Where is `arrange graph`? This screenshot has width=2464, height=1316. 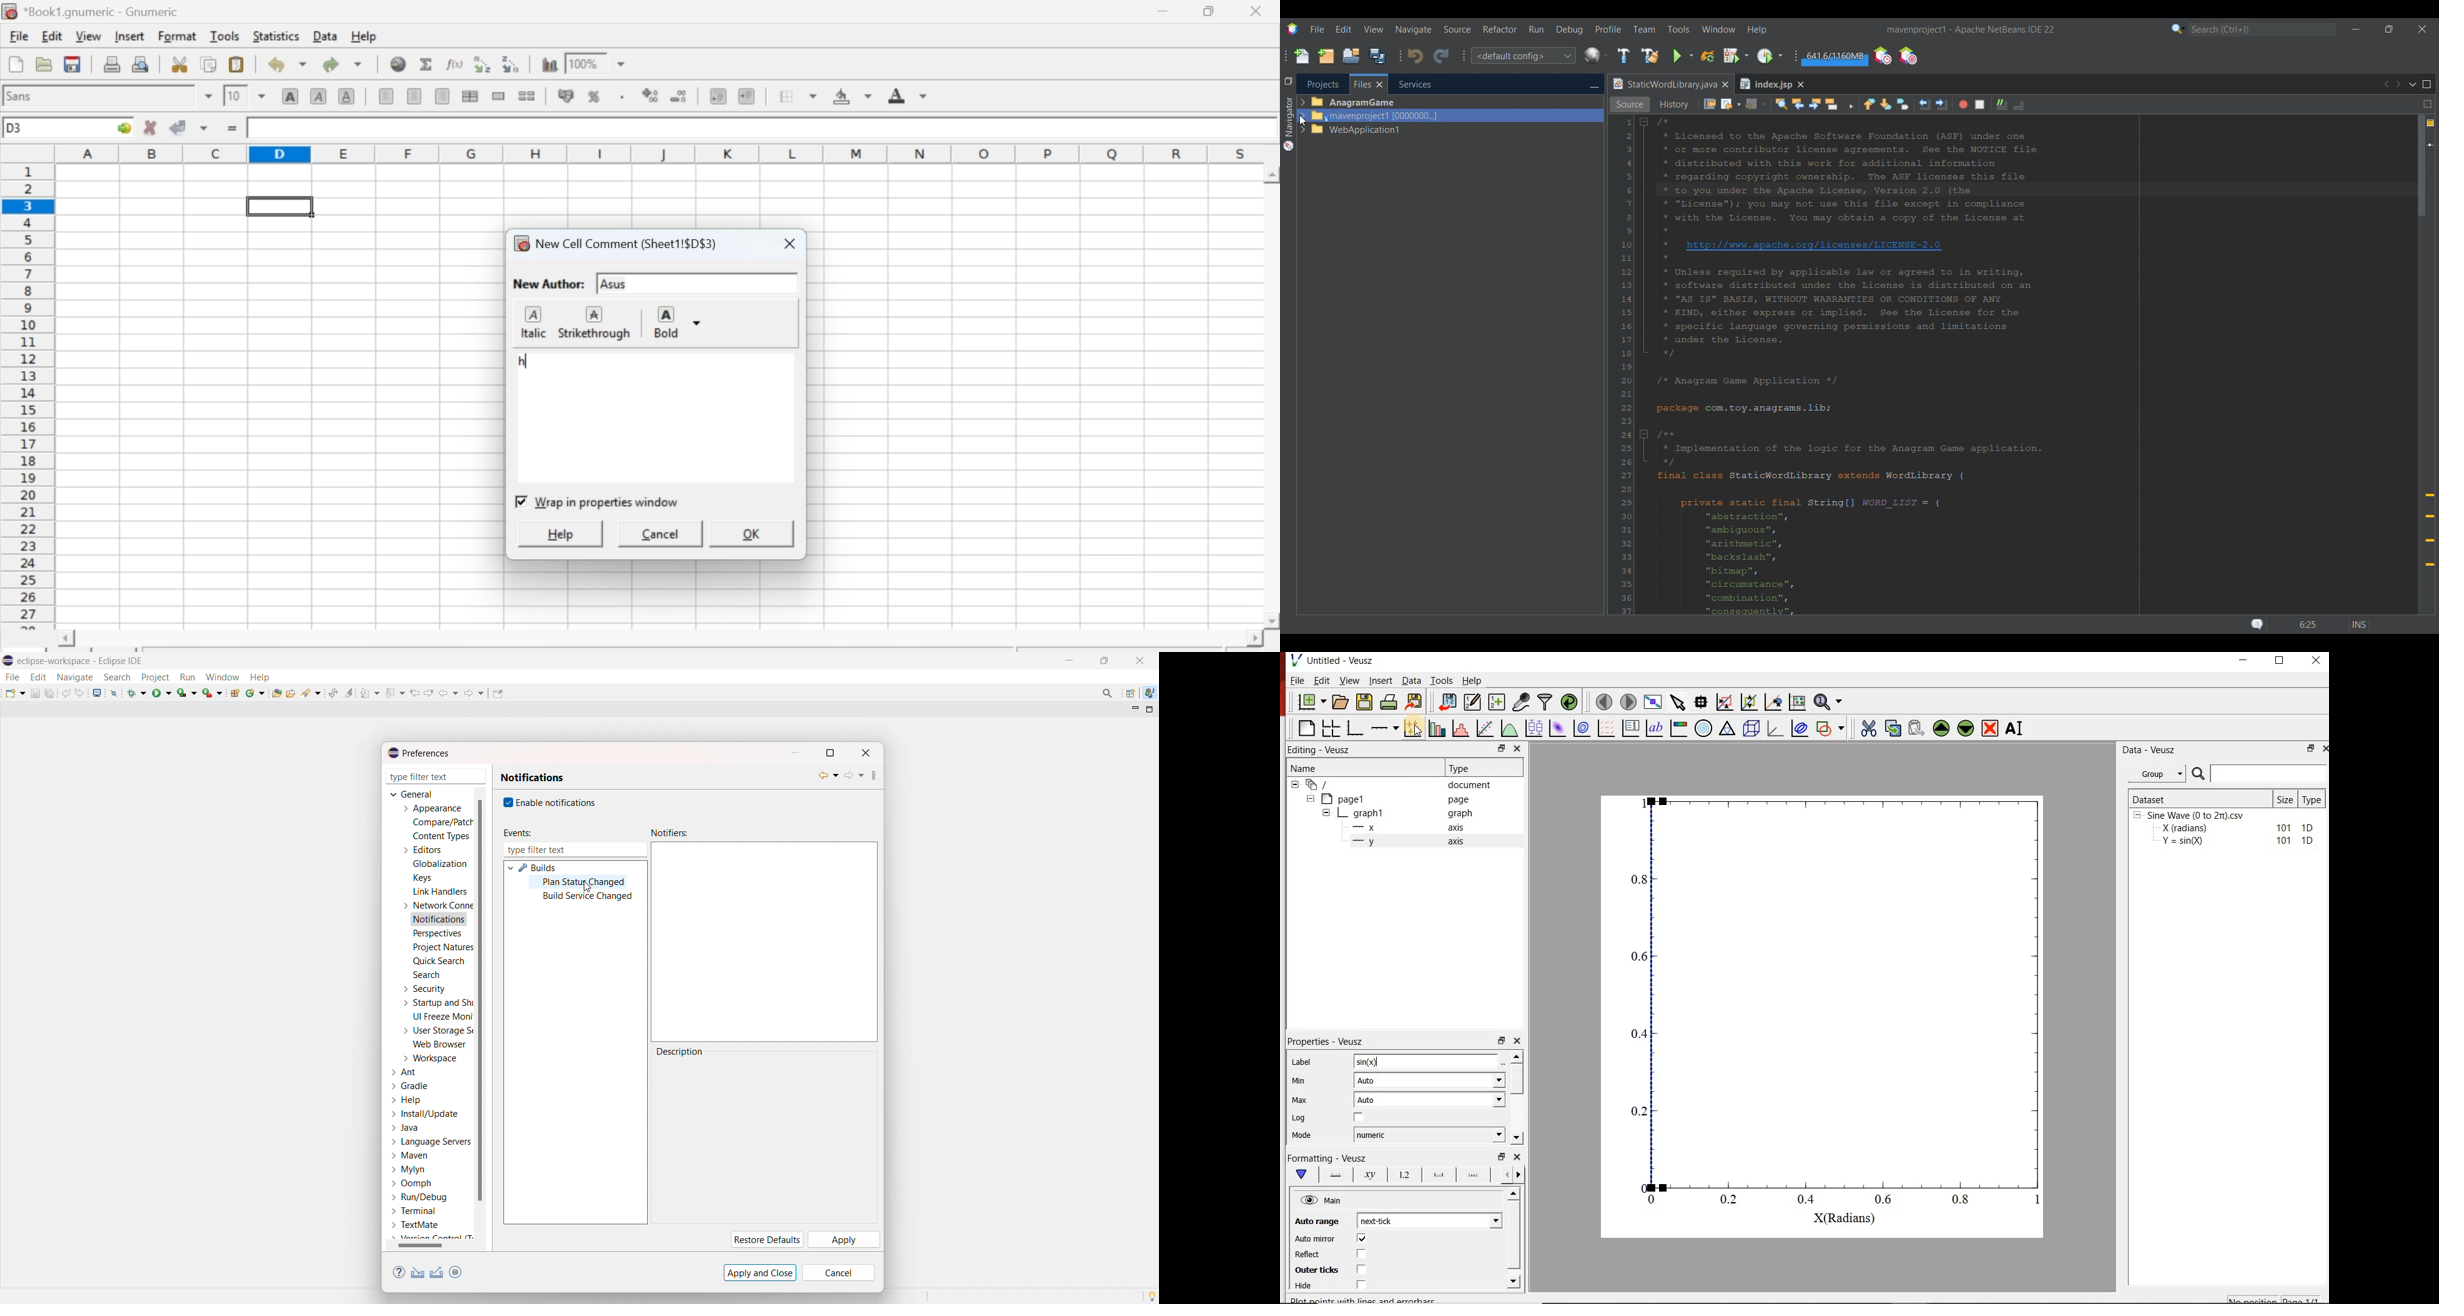 arrange graph is located at coordinates (1331, 728).